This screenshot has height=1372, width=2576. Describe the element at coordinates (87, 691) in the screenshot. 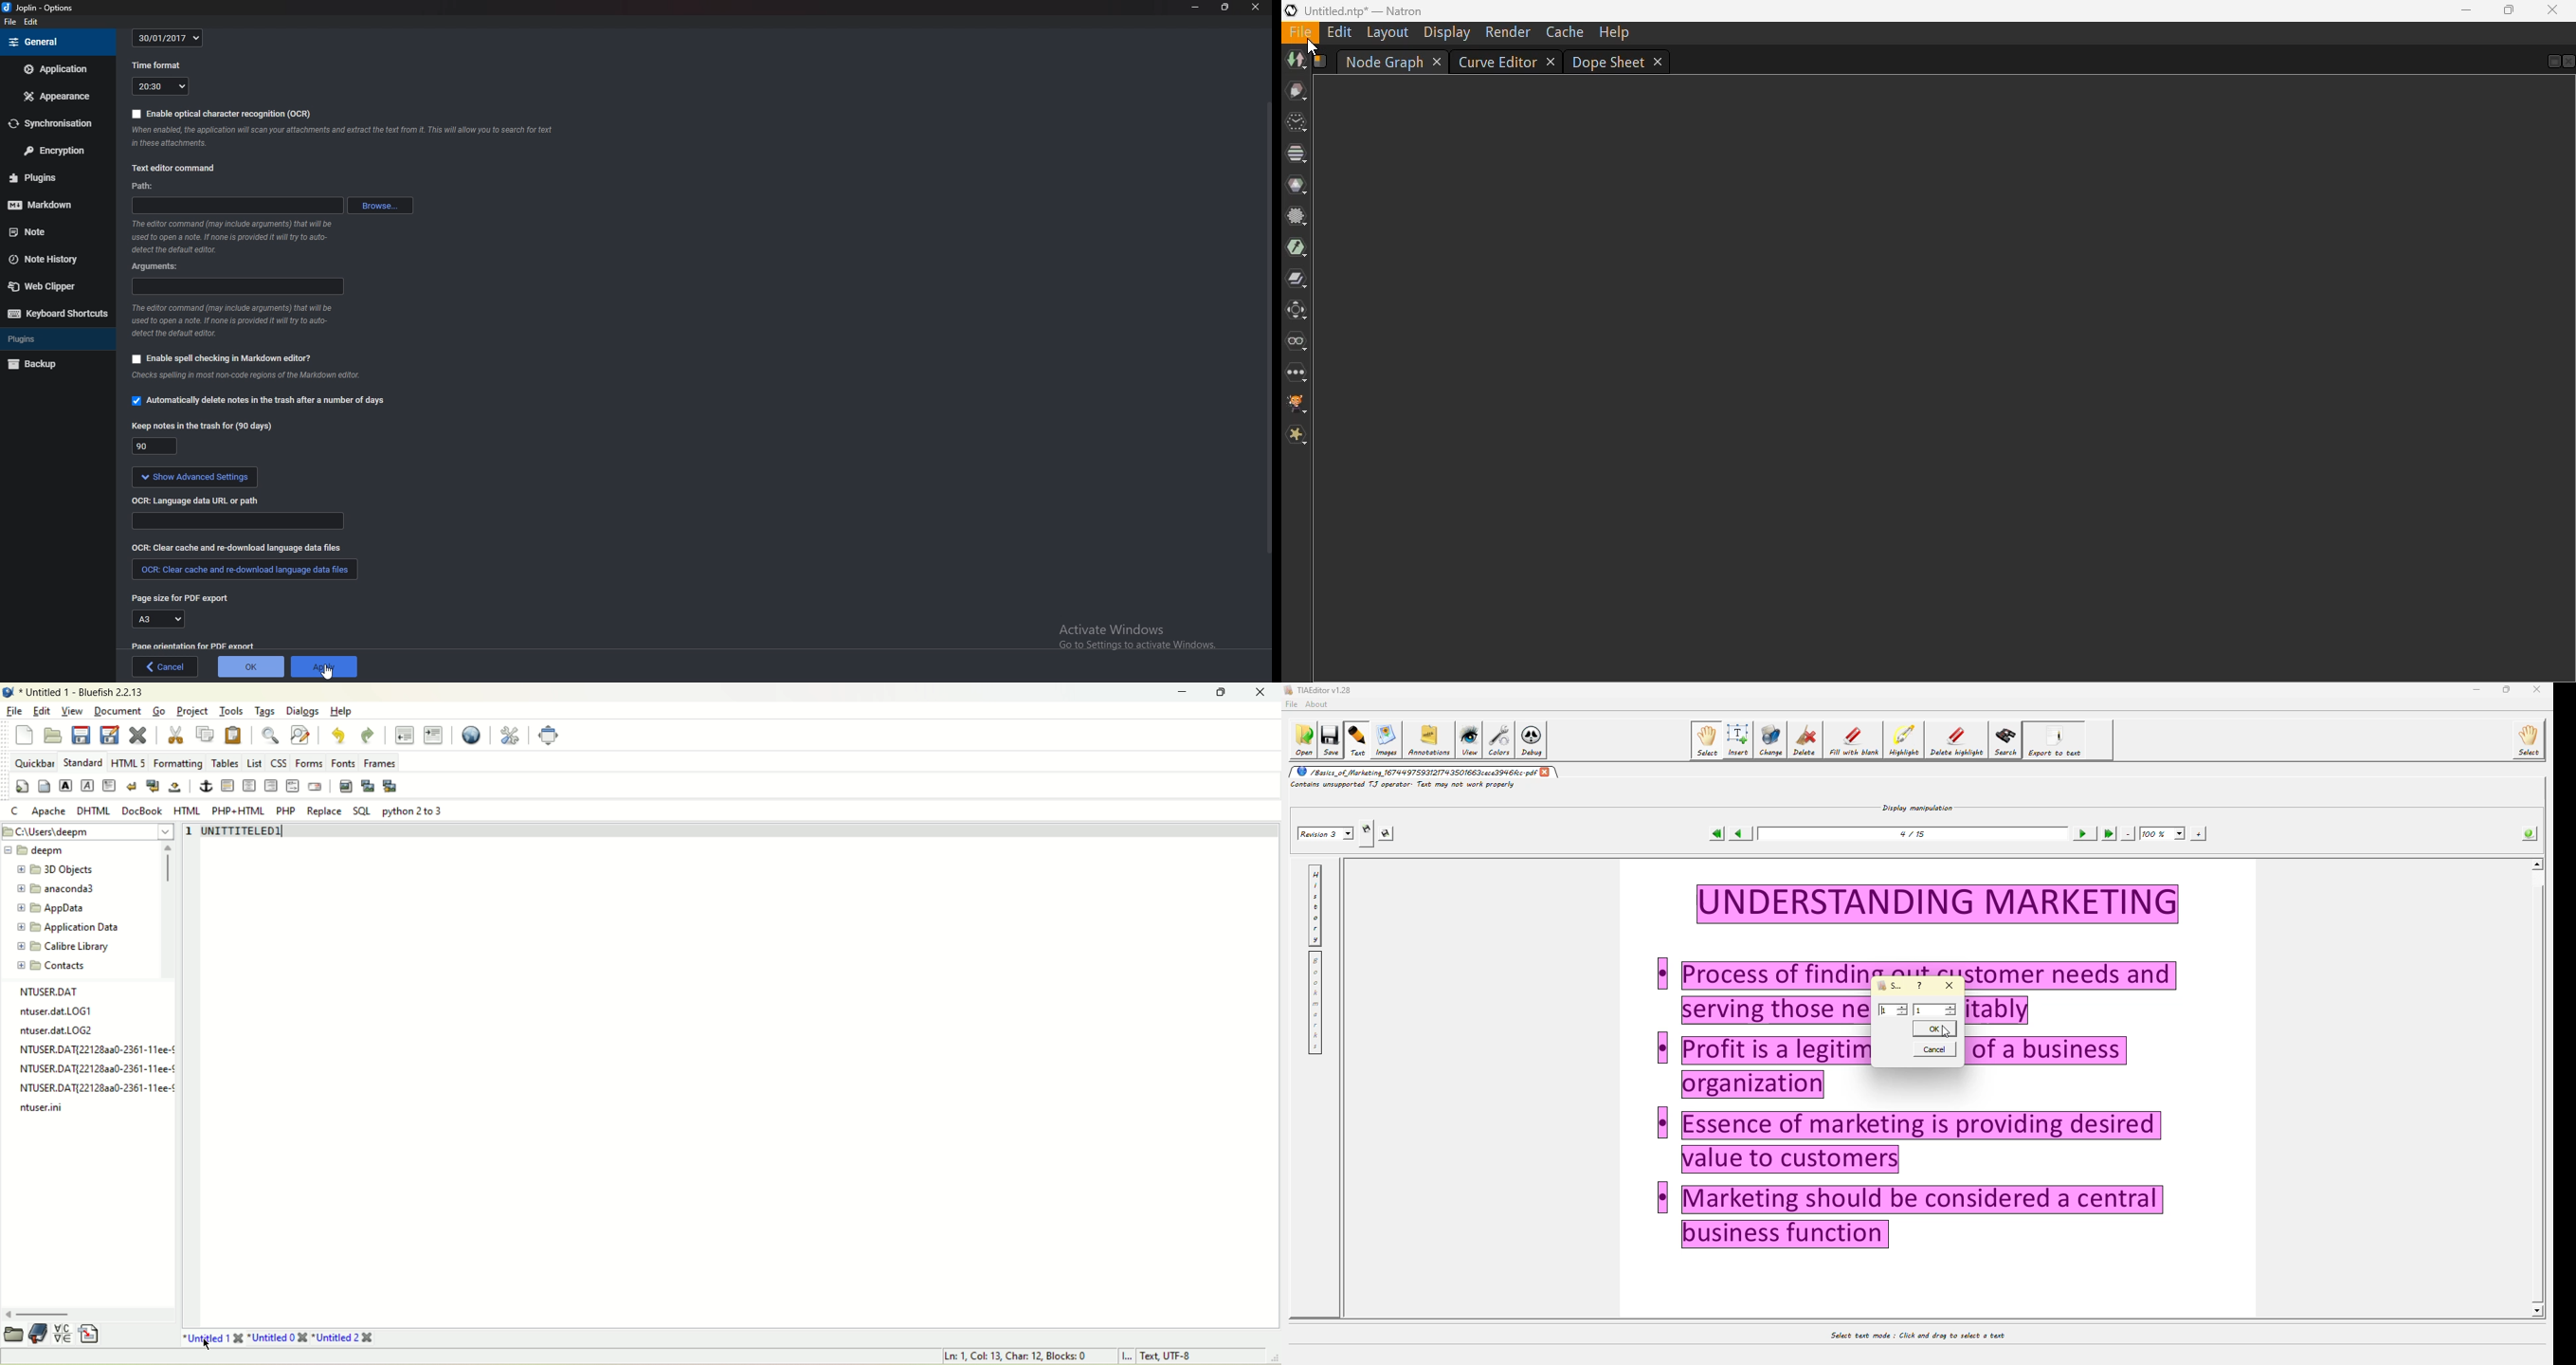

I see `title ` at that location.